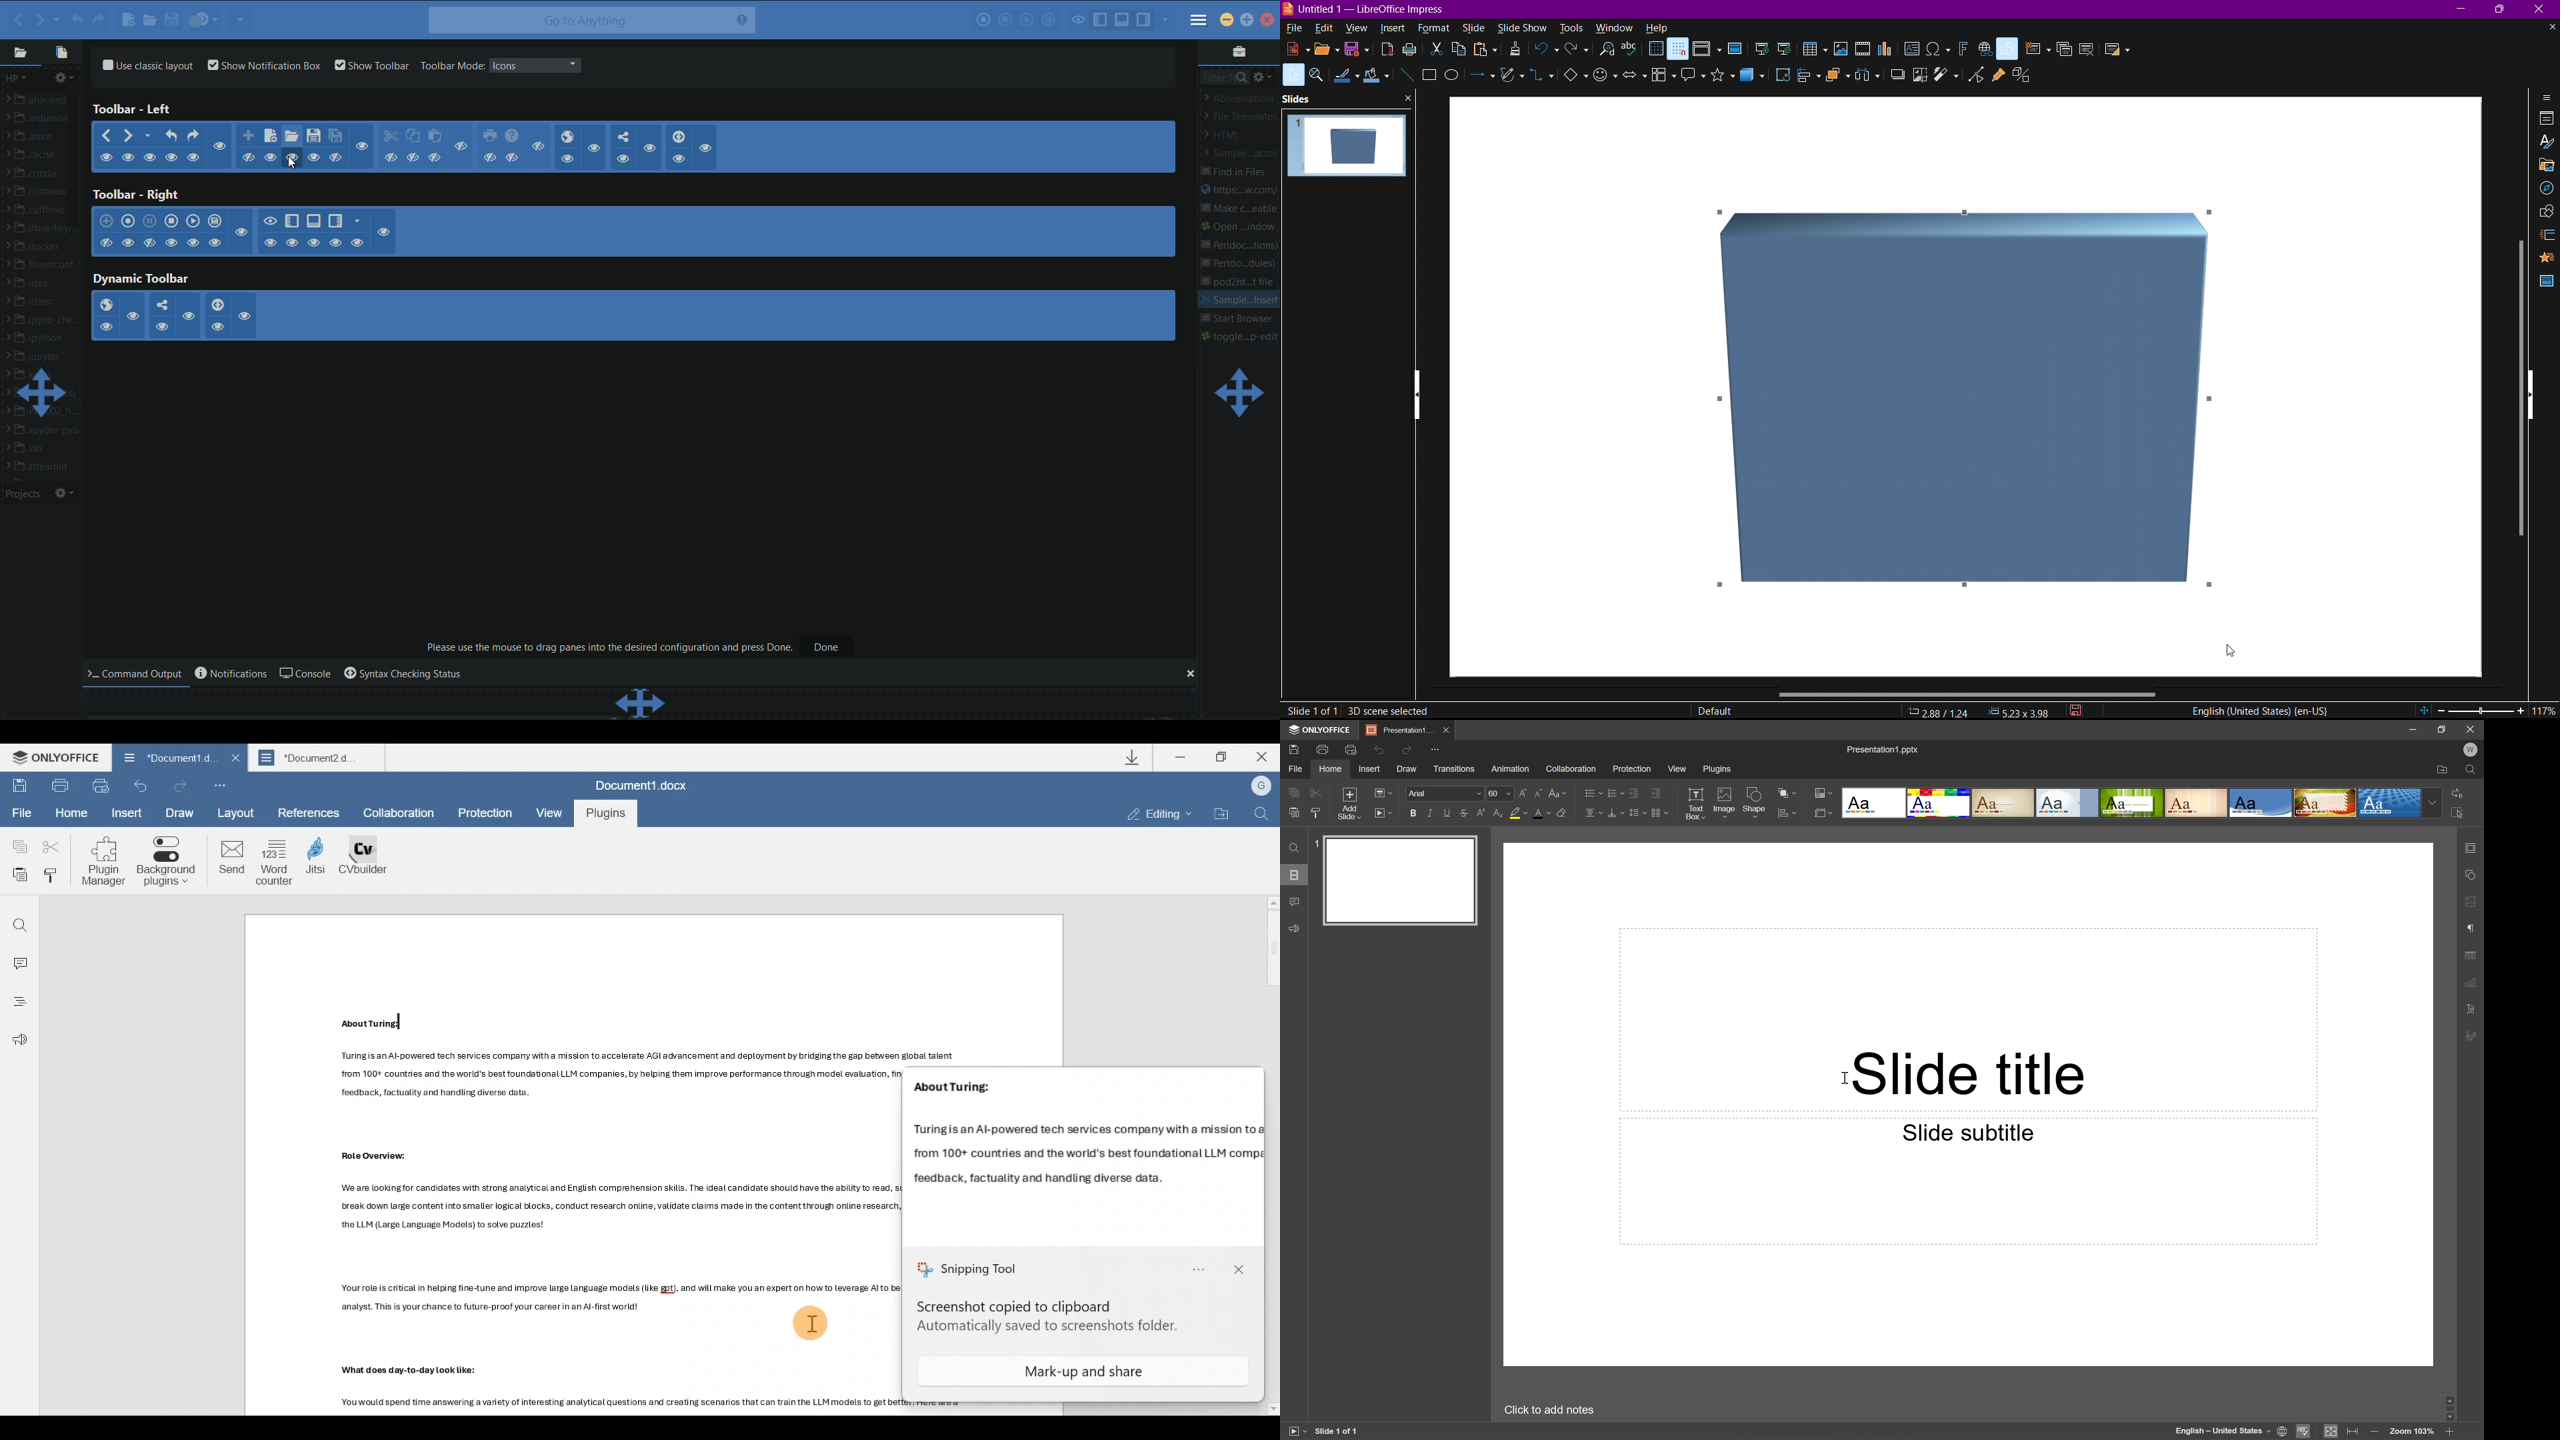 The image size is (2576, 1456). What do you see at coordinates (1719, 79) in the screenshot?
I see `Stars and Banners` at bounding box center [1719, 79].